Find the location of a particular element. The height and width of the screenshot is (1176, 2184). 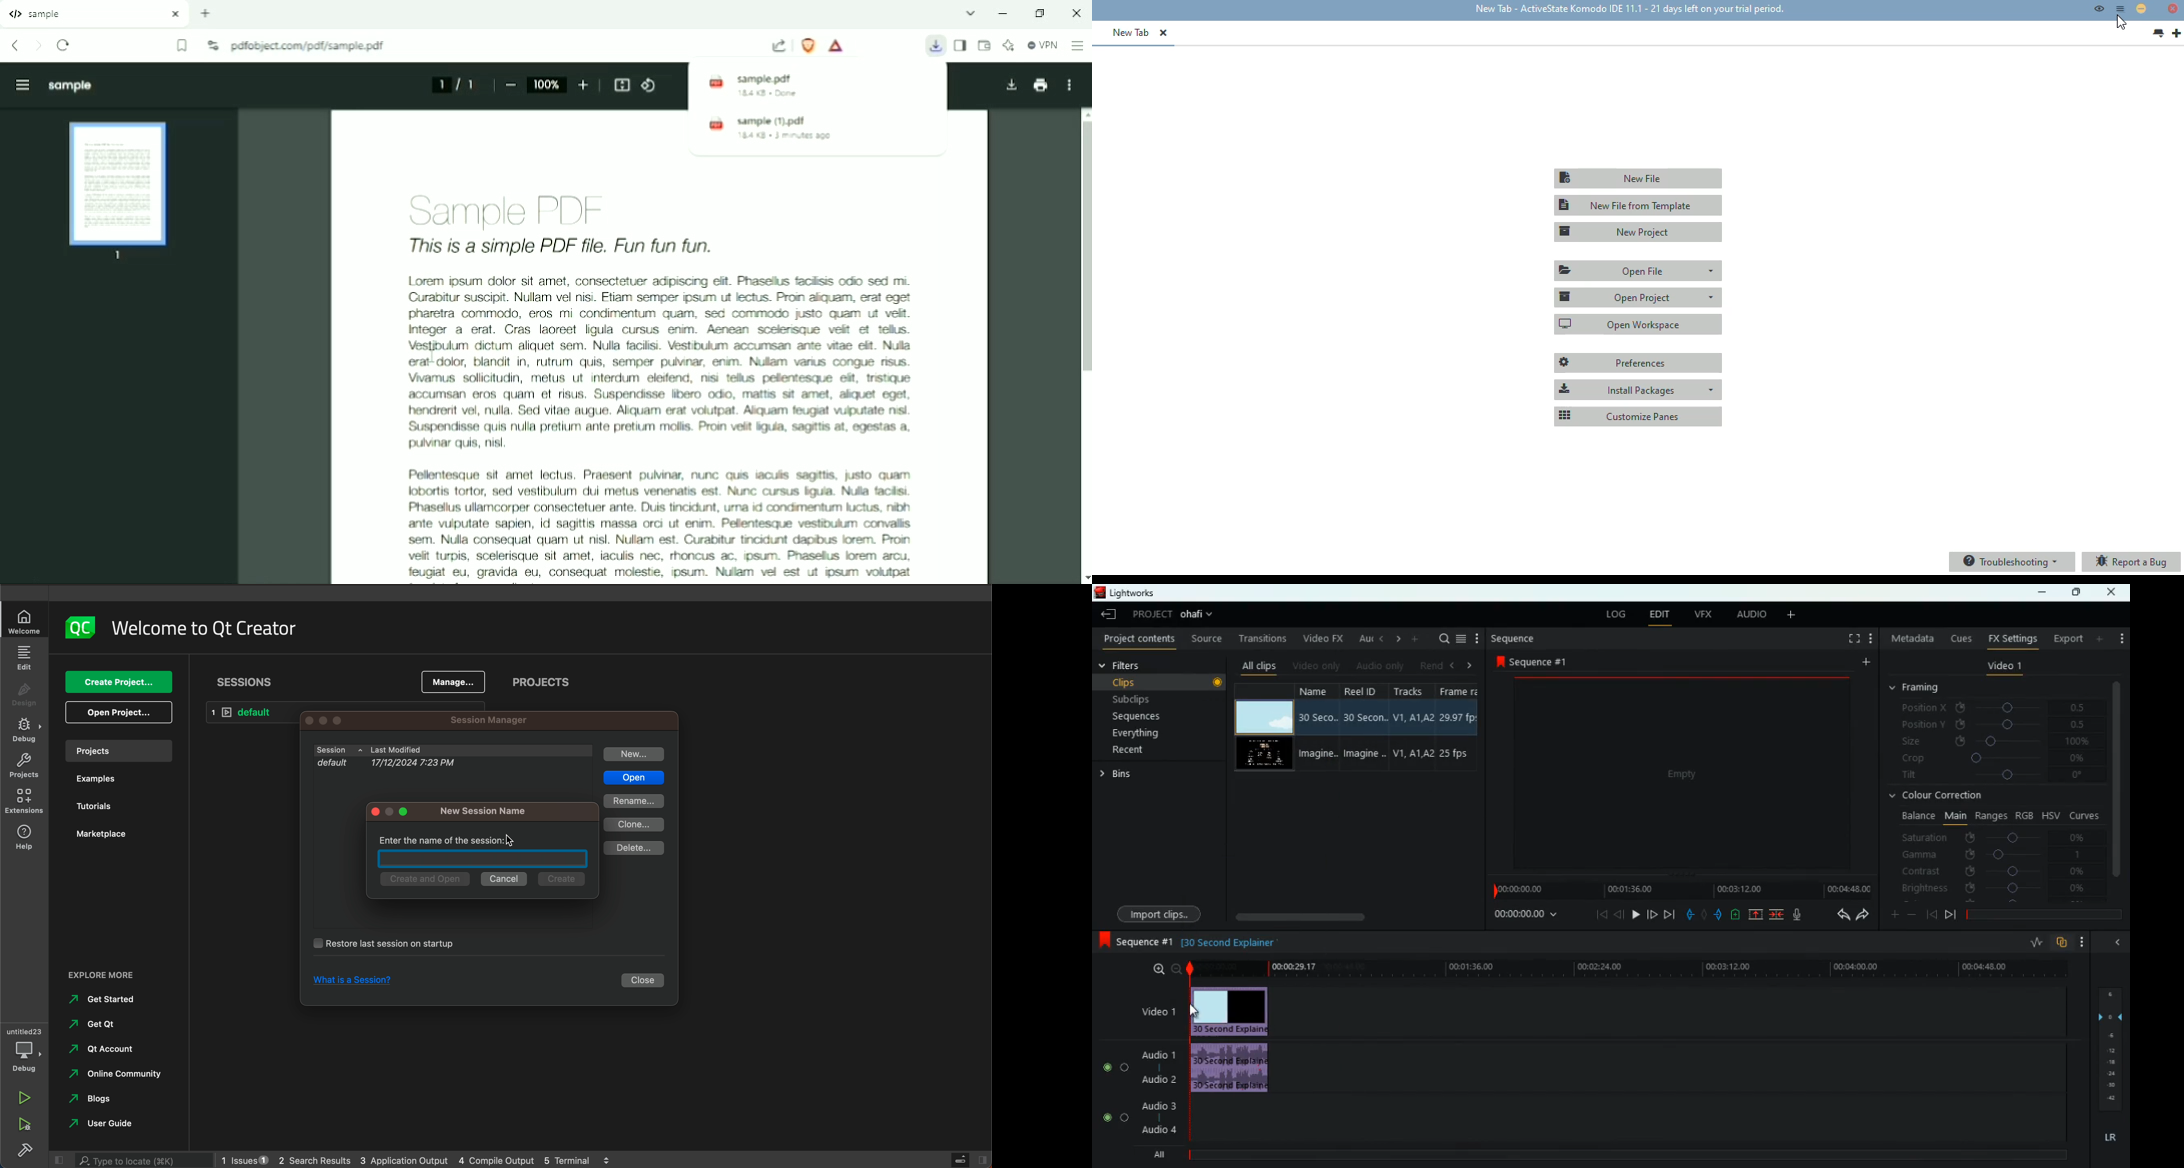

Menu is located at coordinates (18, 83).